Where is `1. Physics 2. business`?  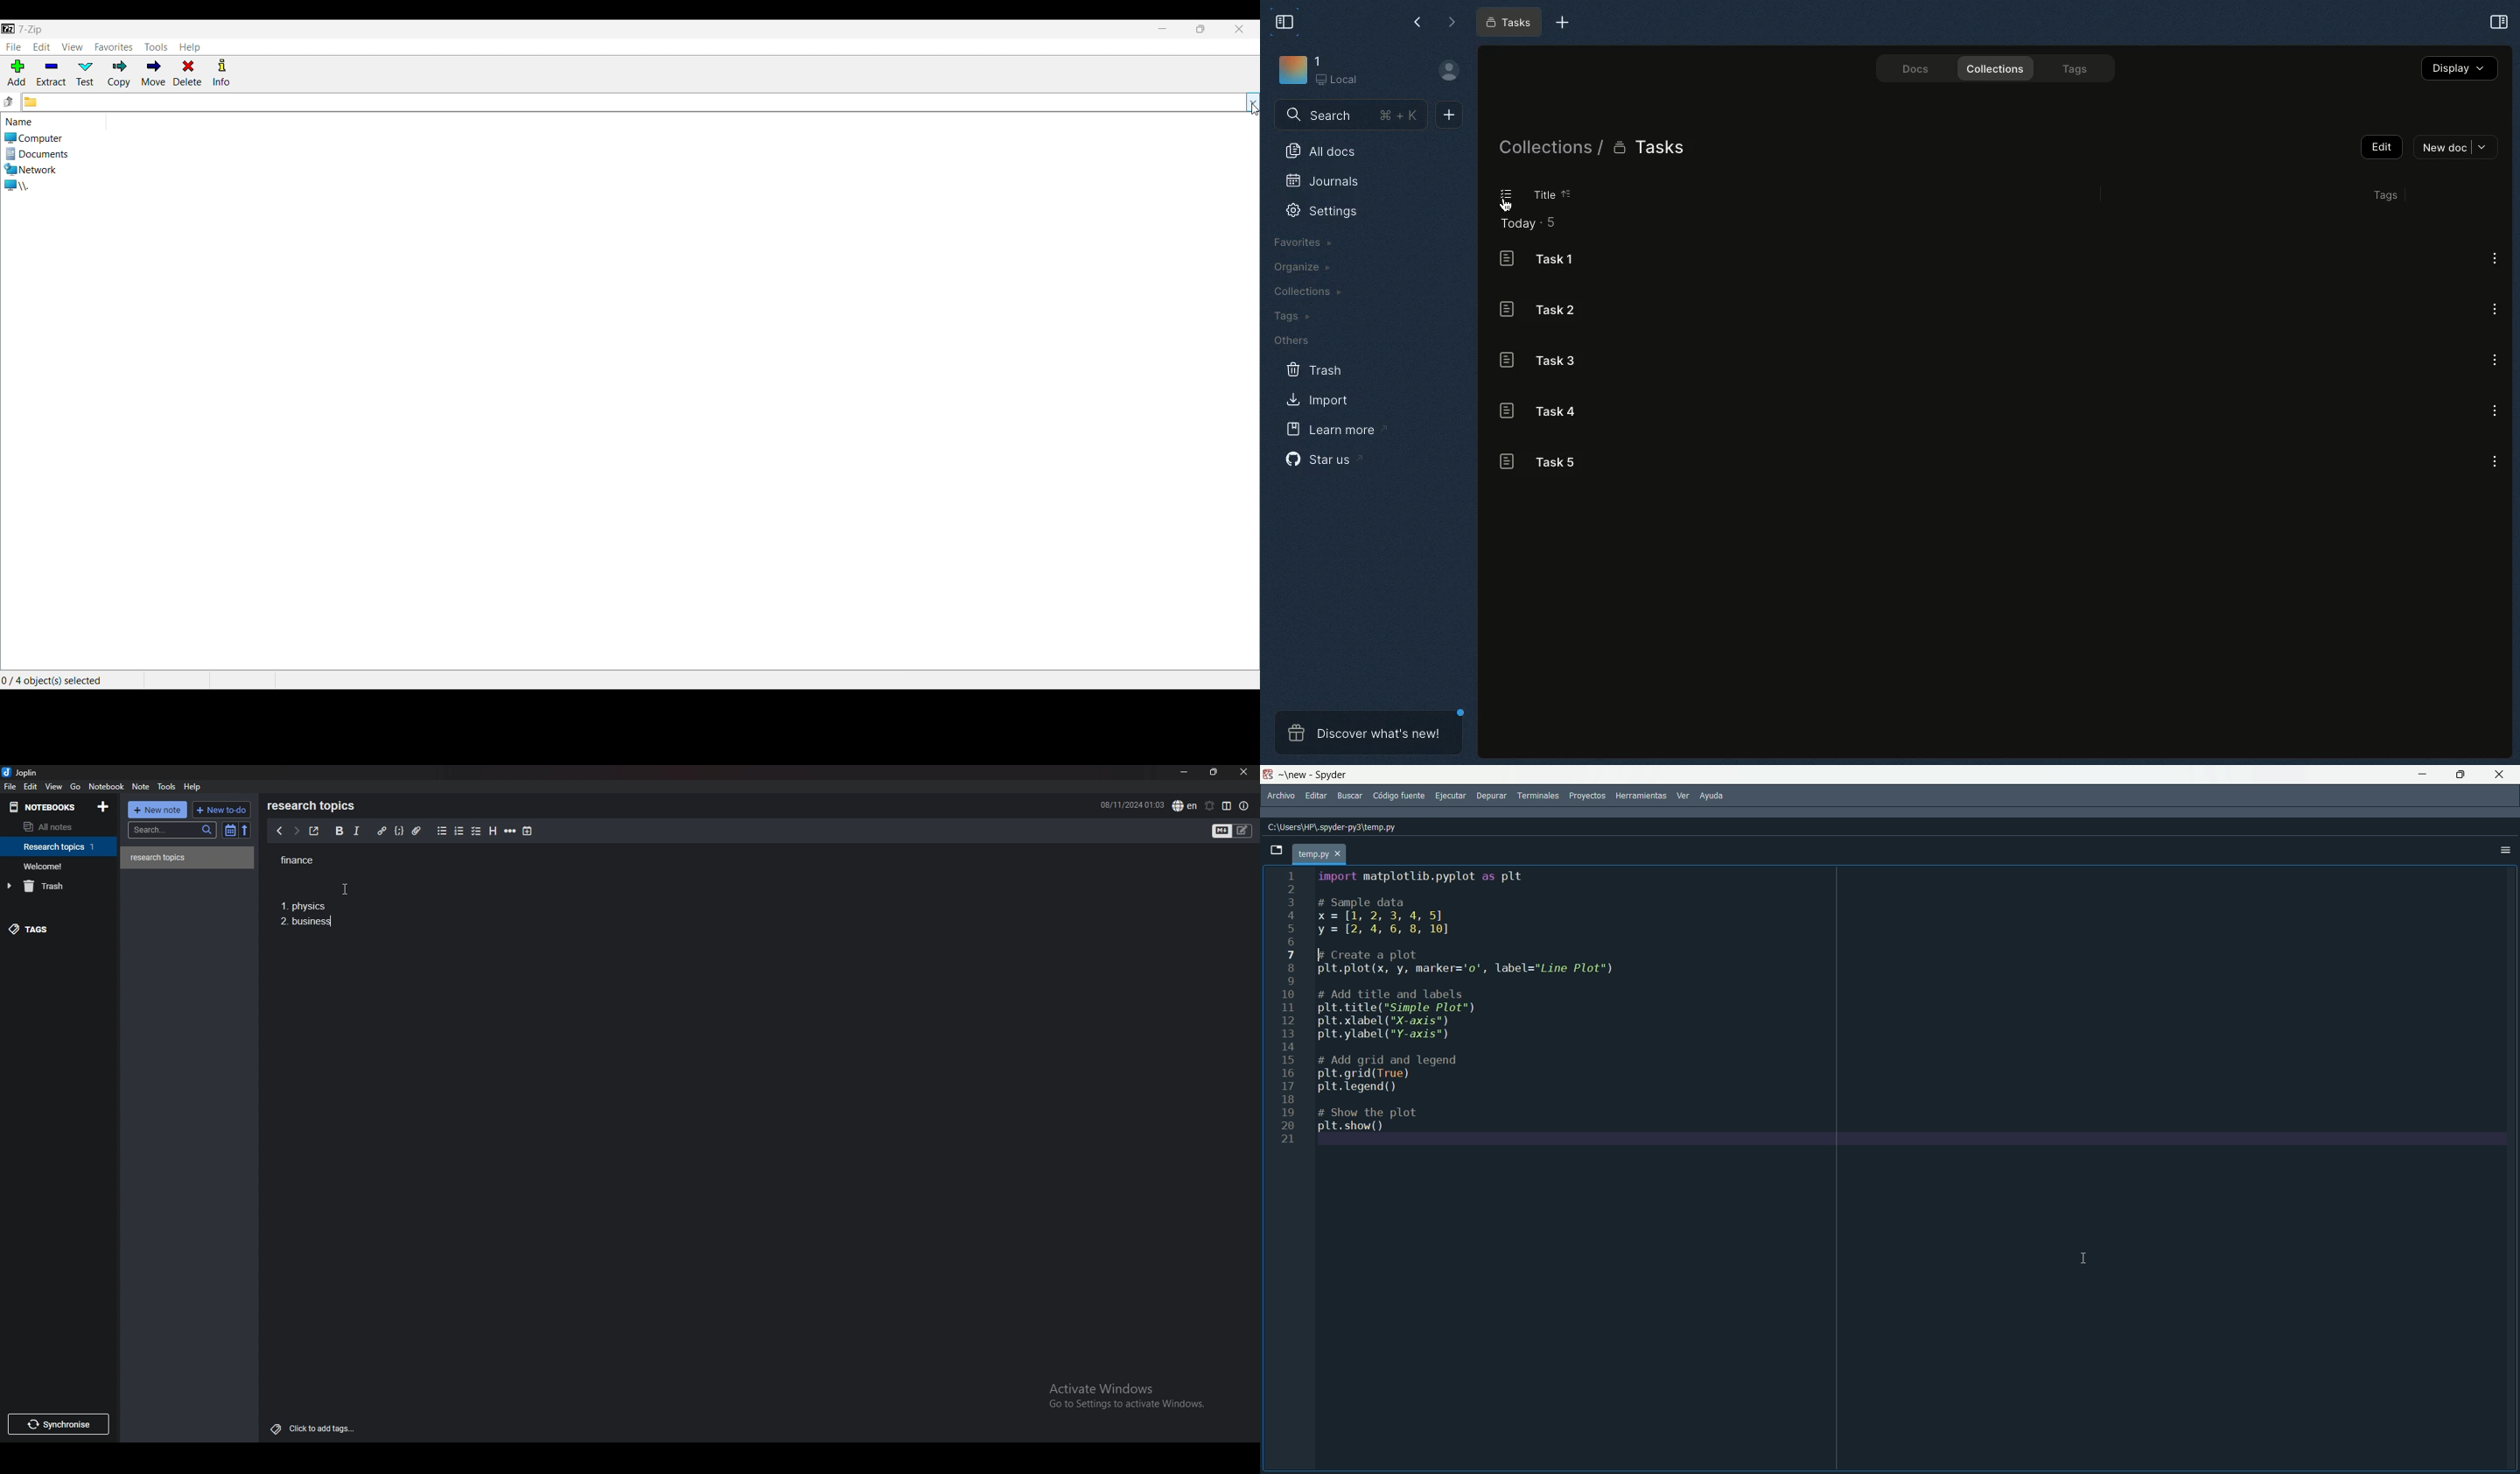 1. Physics 2. business is located at coordinates (304, 917).